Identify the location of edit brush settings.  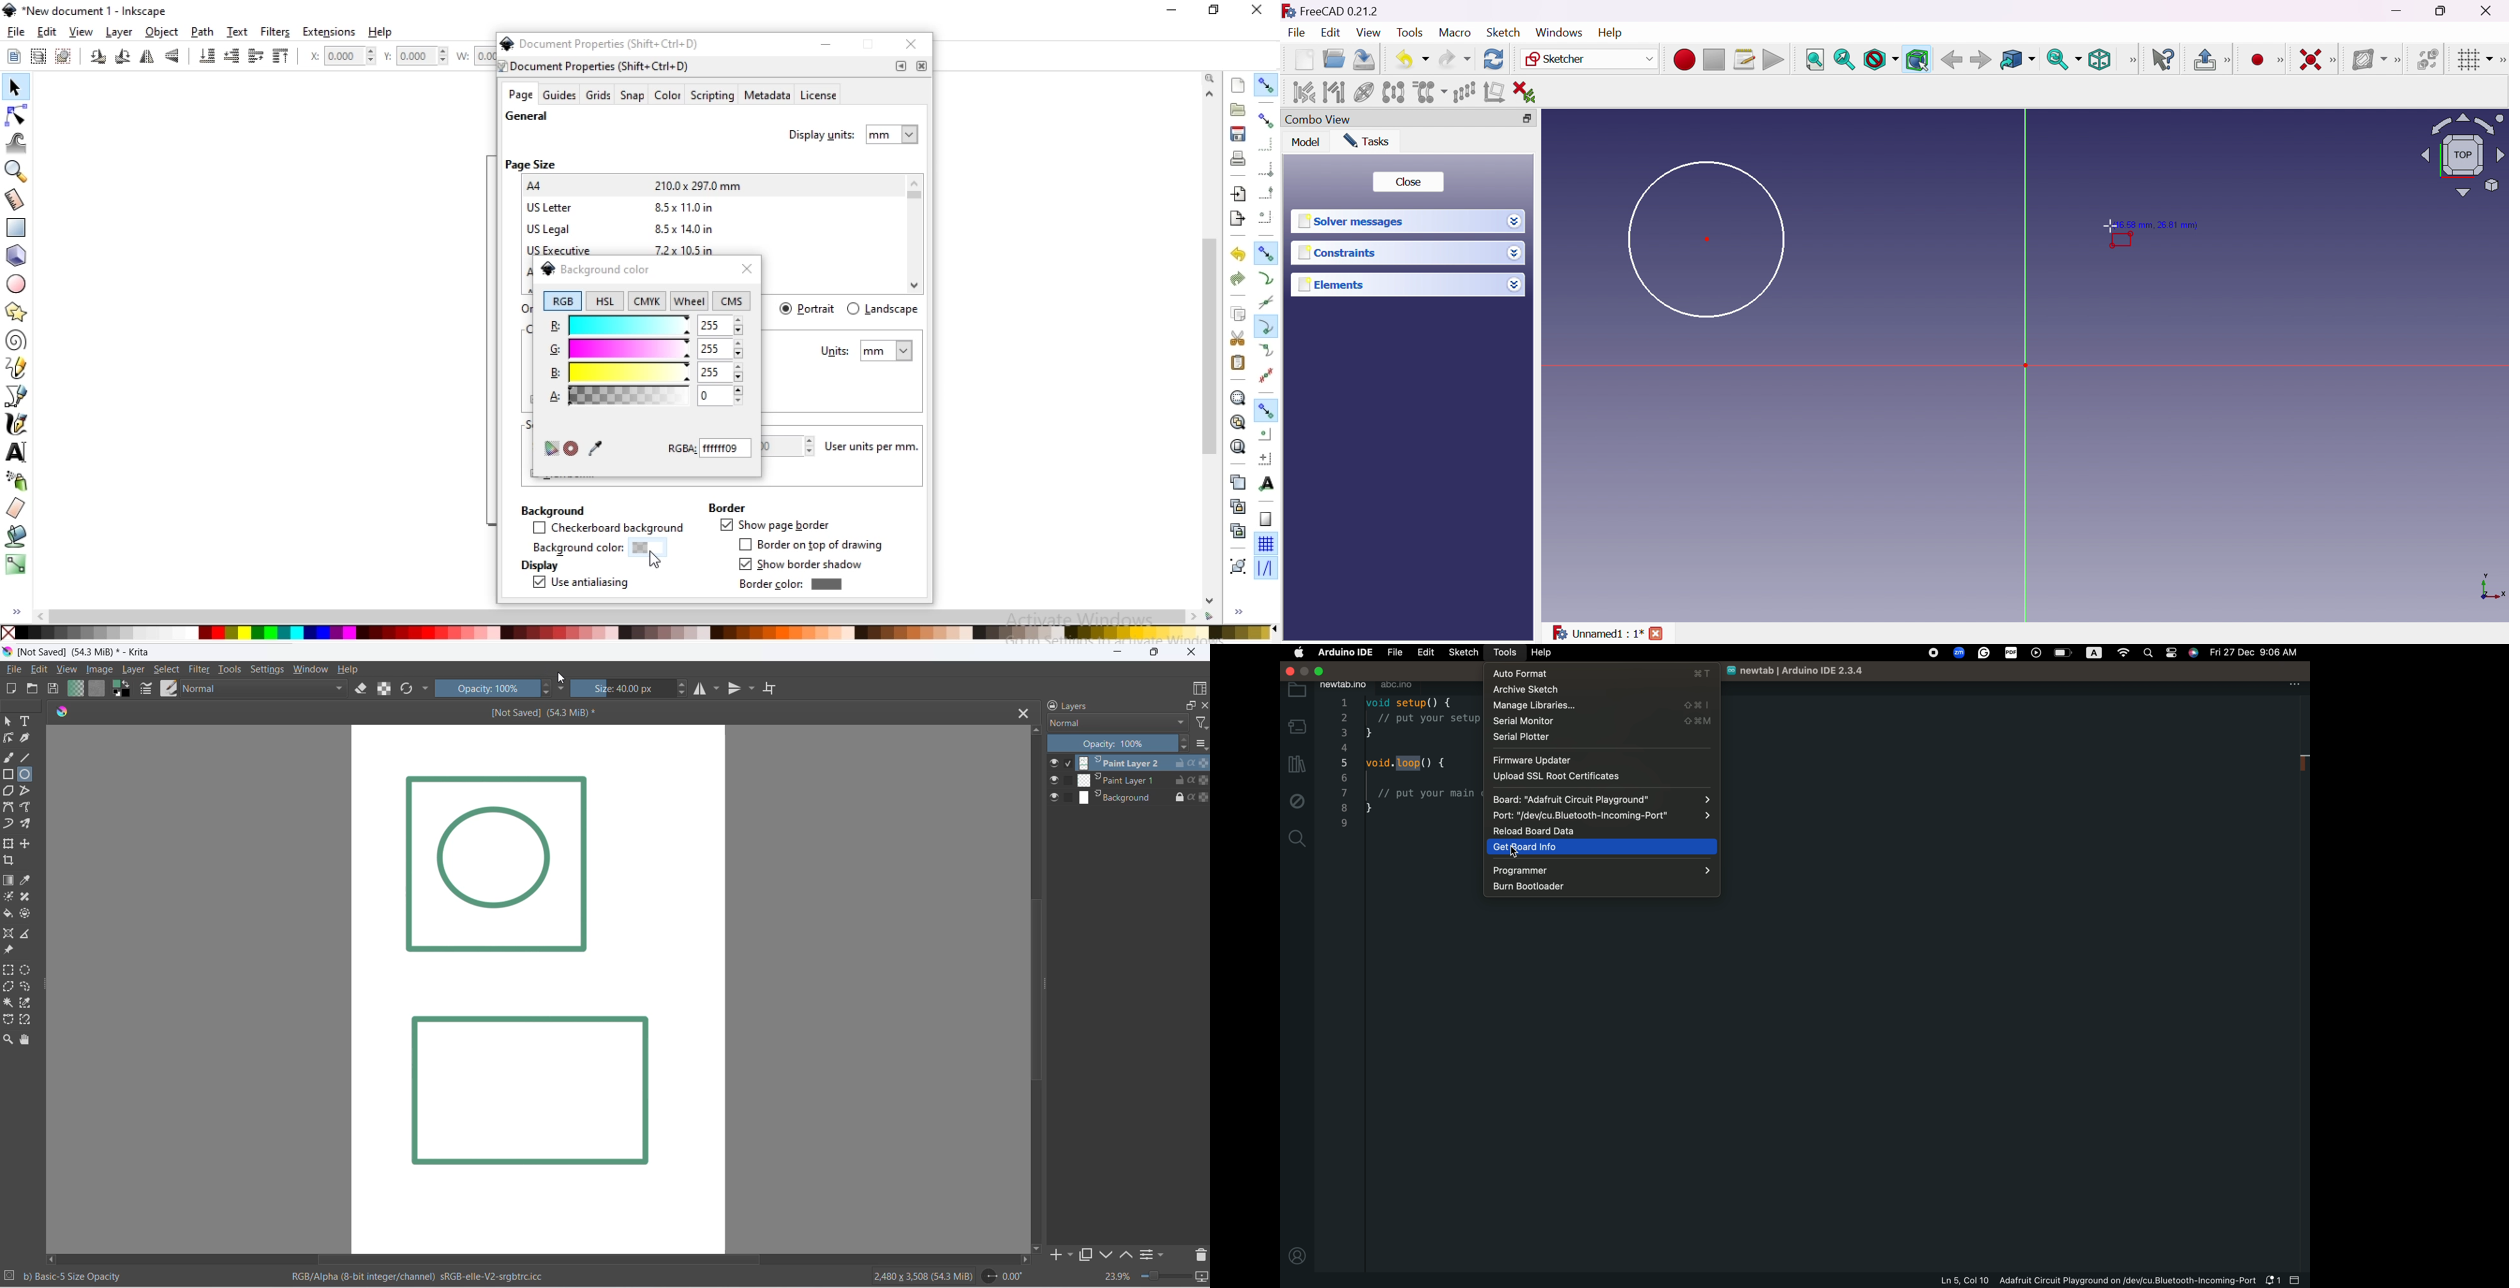
(147, 691).